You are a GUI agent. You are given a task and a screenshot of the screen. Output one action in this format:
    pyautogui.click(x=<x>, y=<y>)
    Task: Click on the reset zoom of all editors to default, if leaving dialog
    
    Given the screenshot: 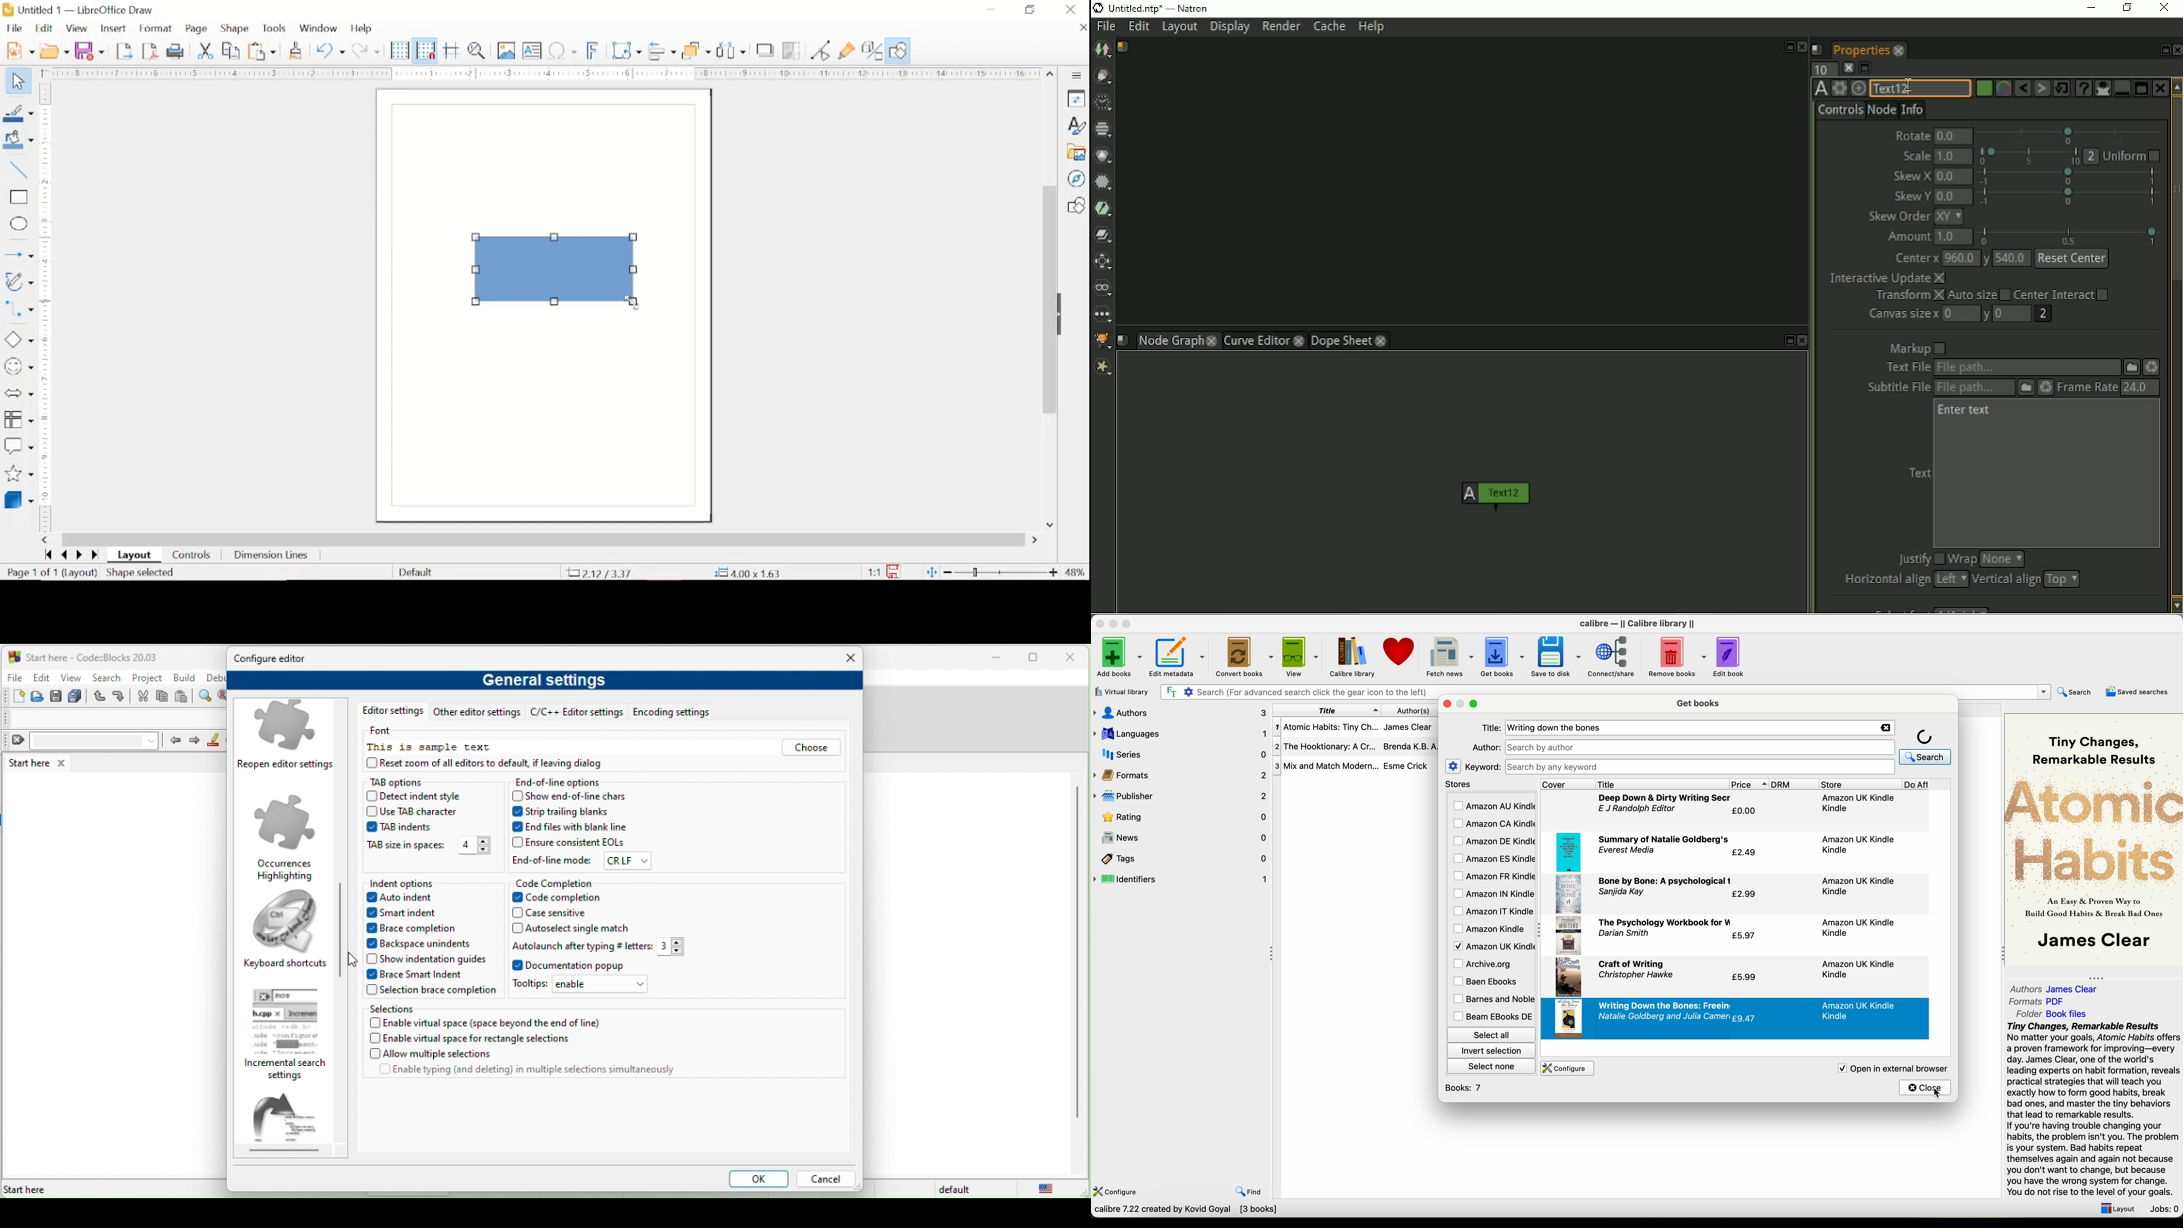 What is the action you would take?
    pyautogui.click(x=502, y=765)
    